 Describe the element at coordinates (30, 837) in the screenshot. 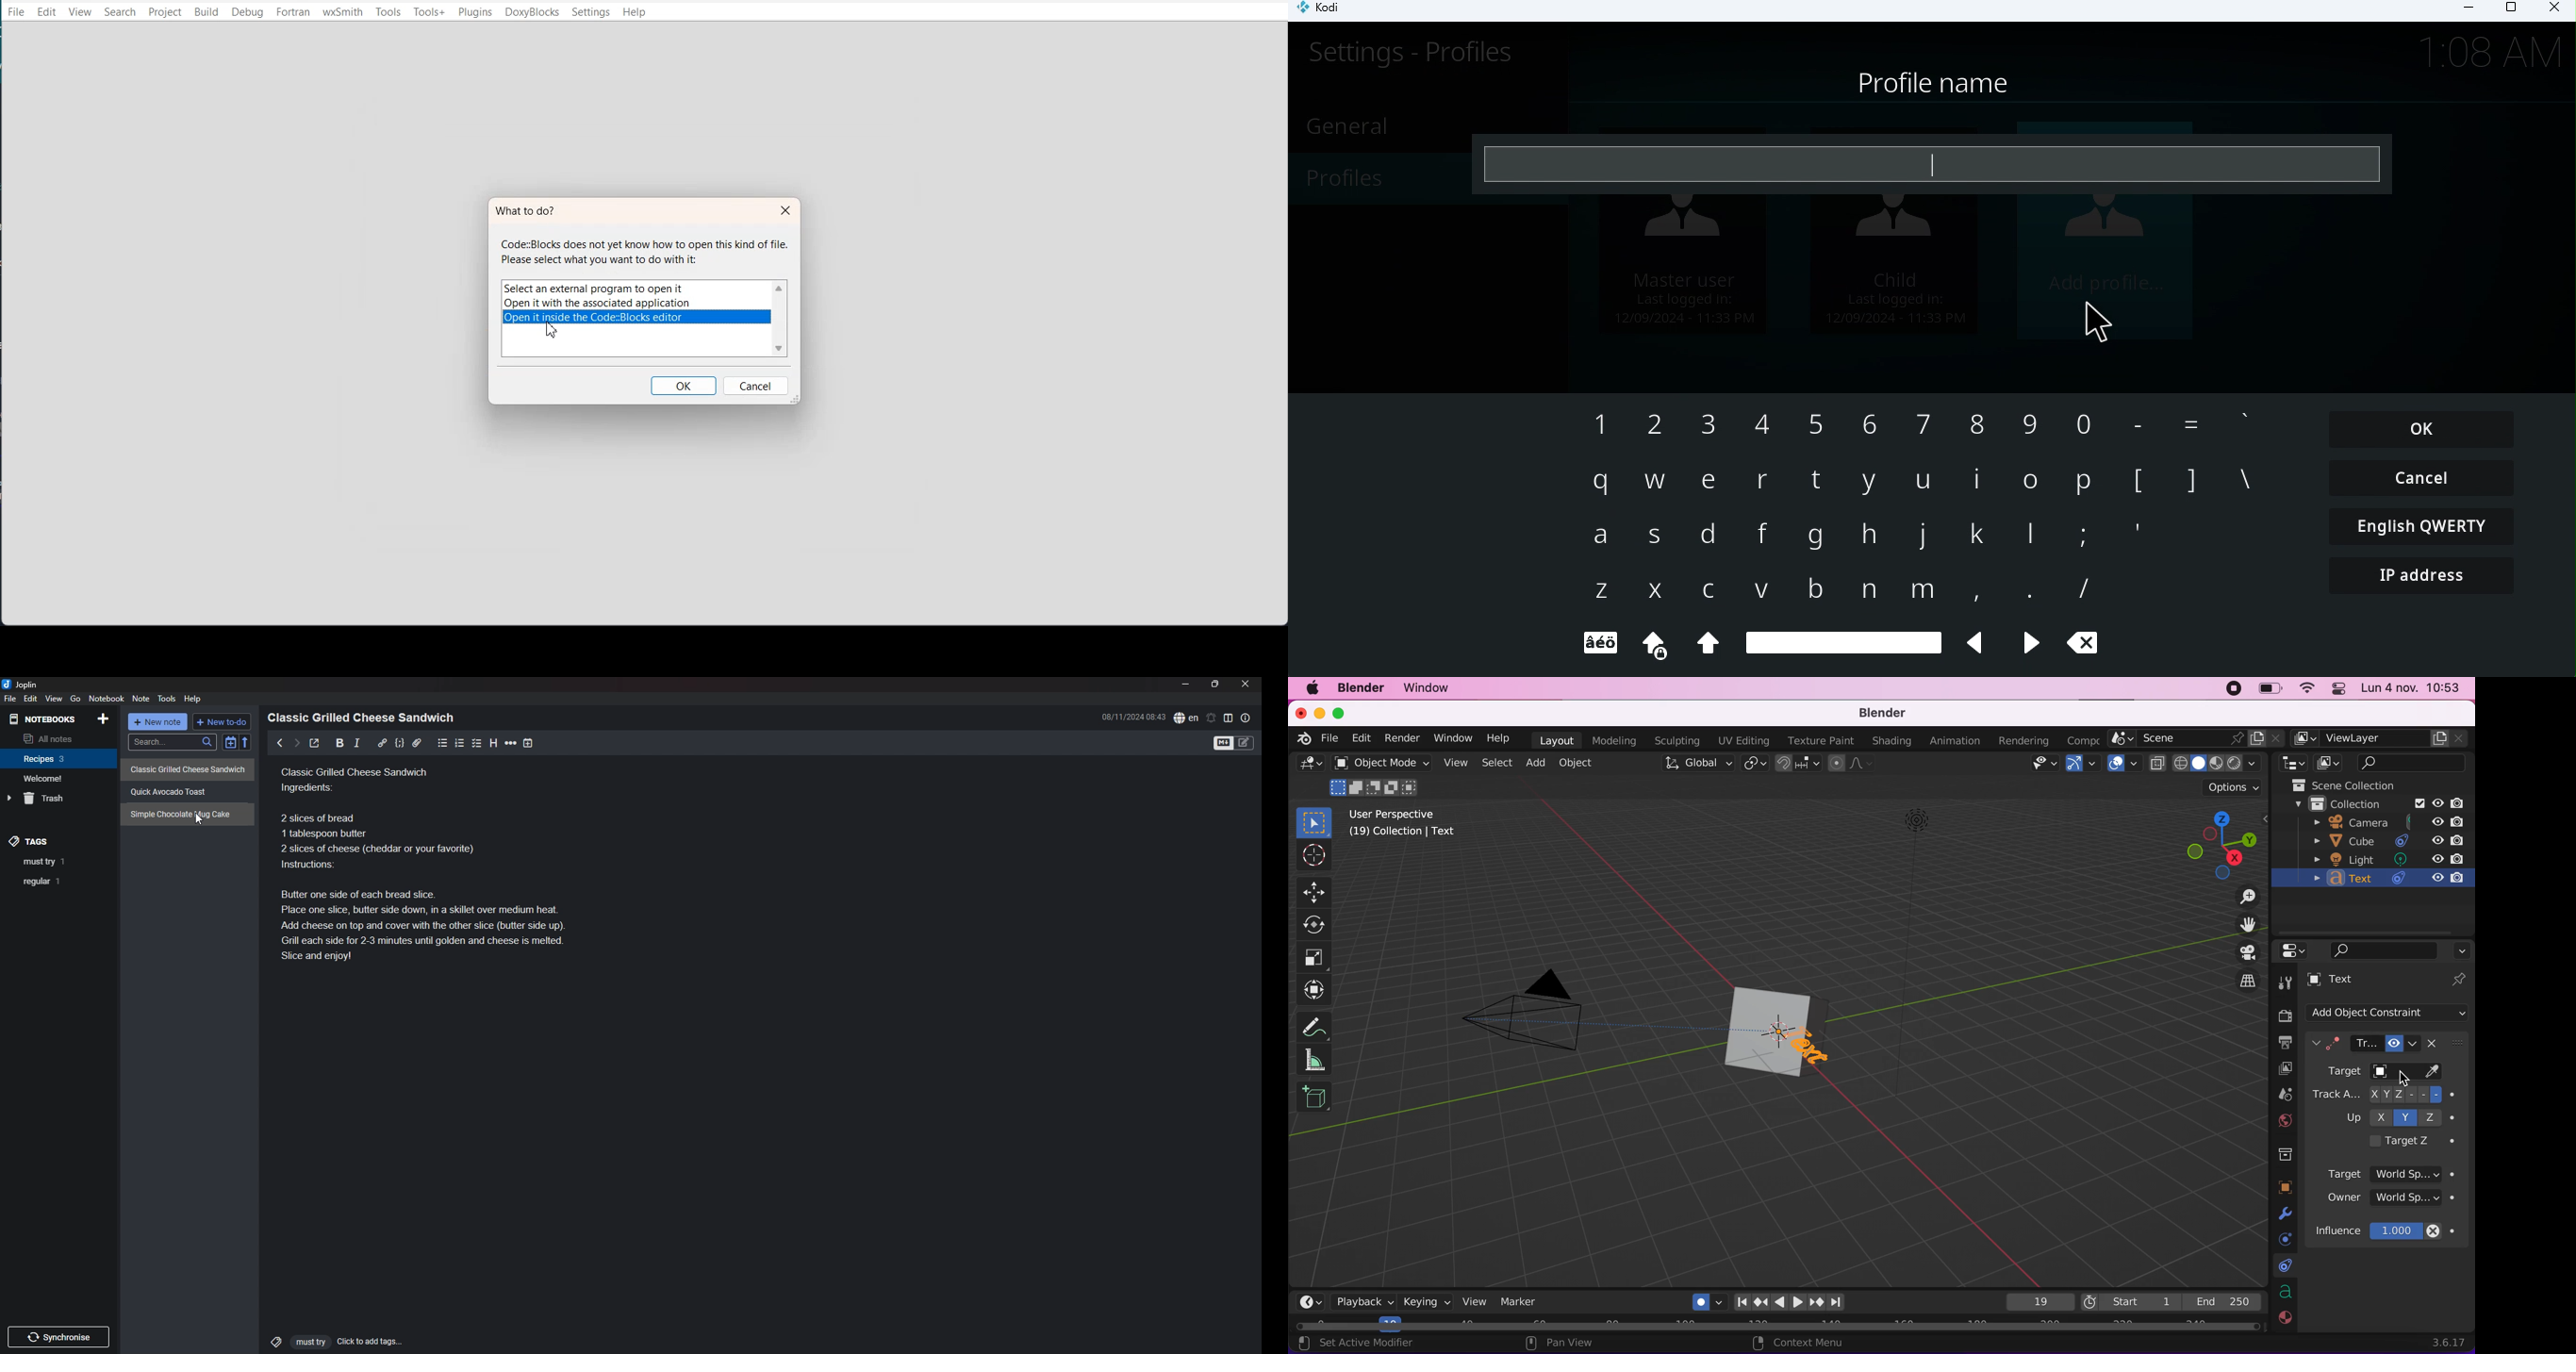

I see `tags` at that location.